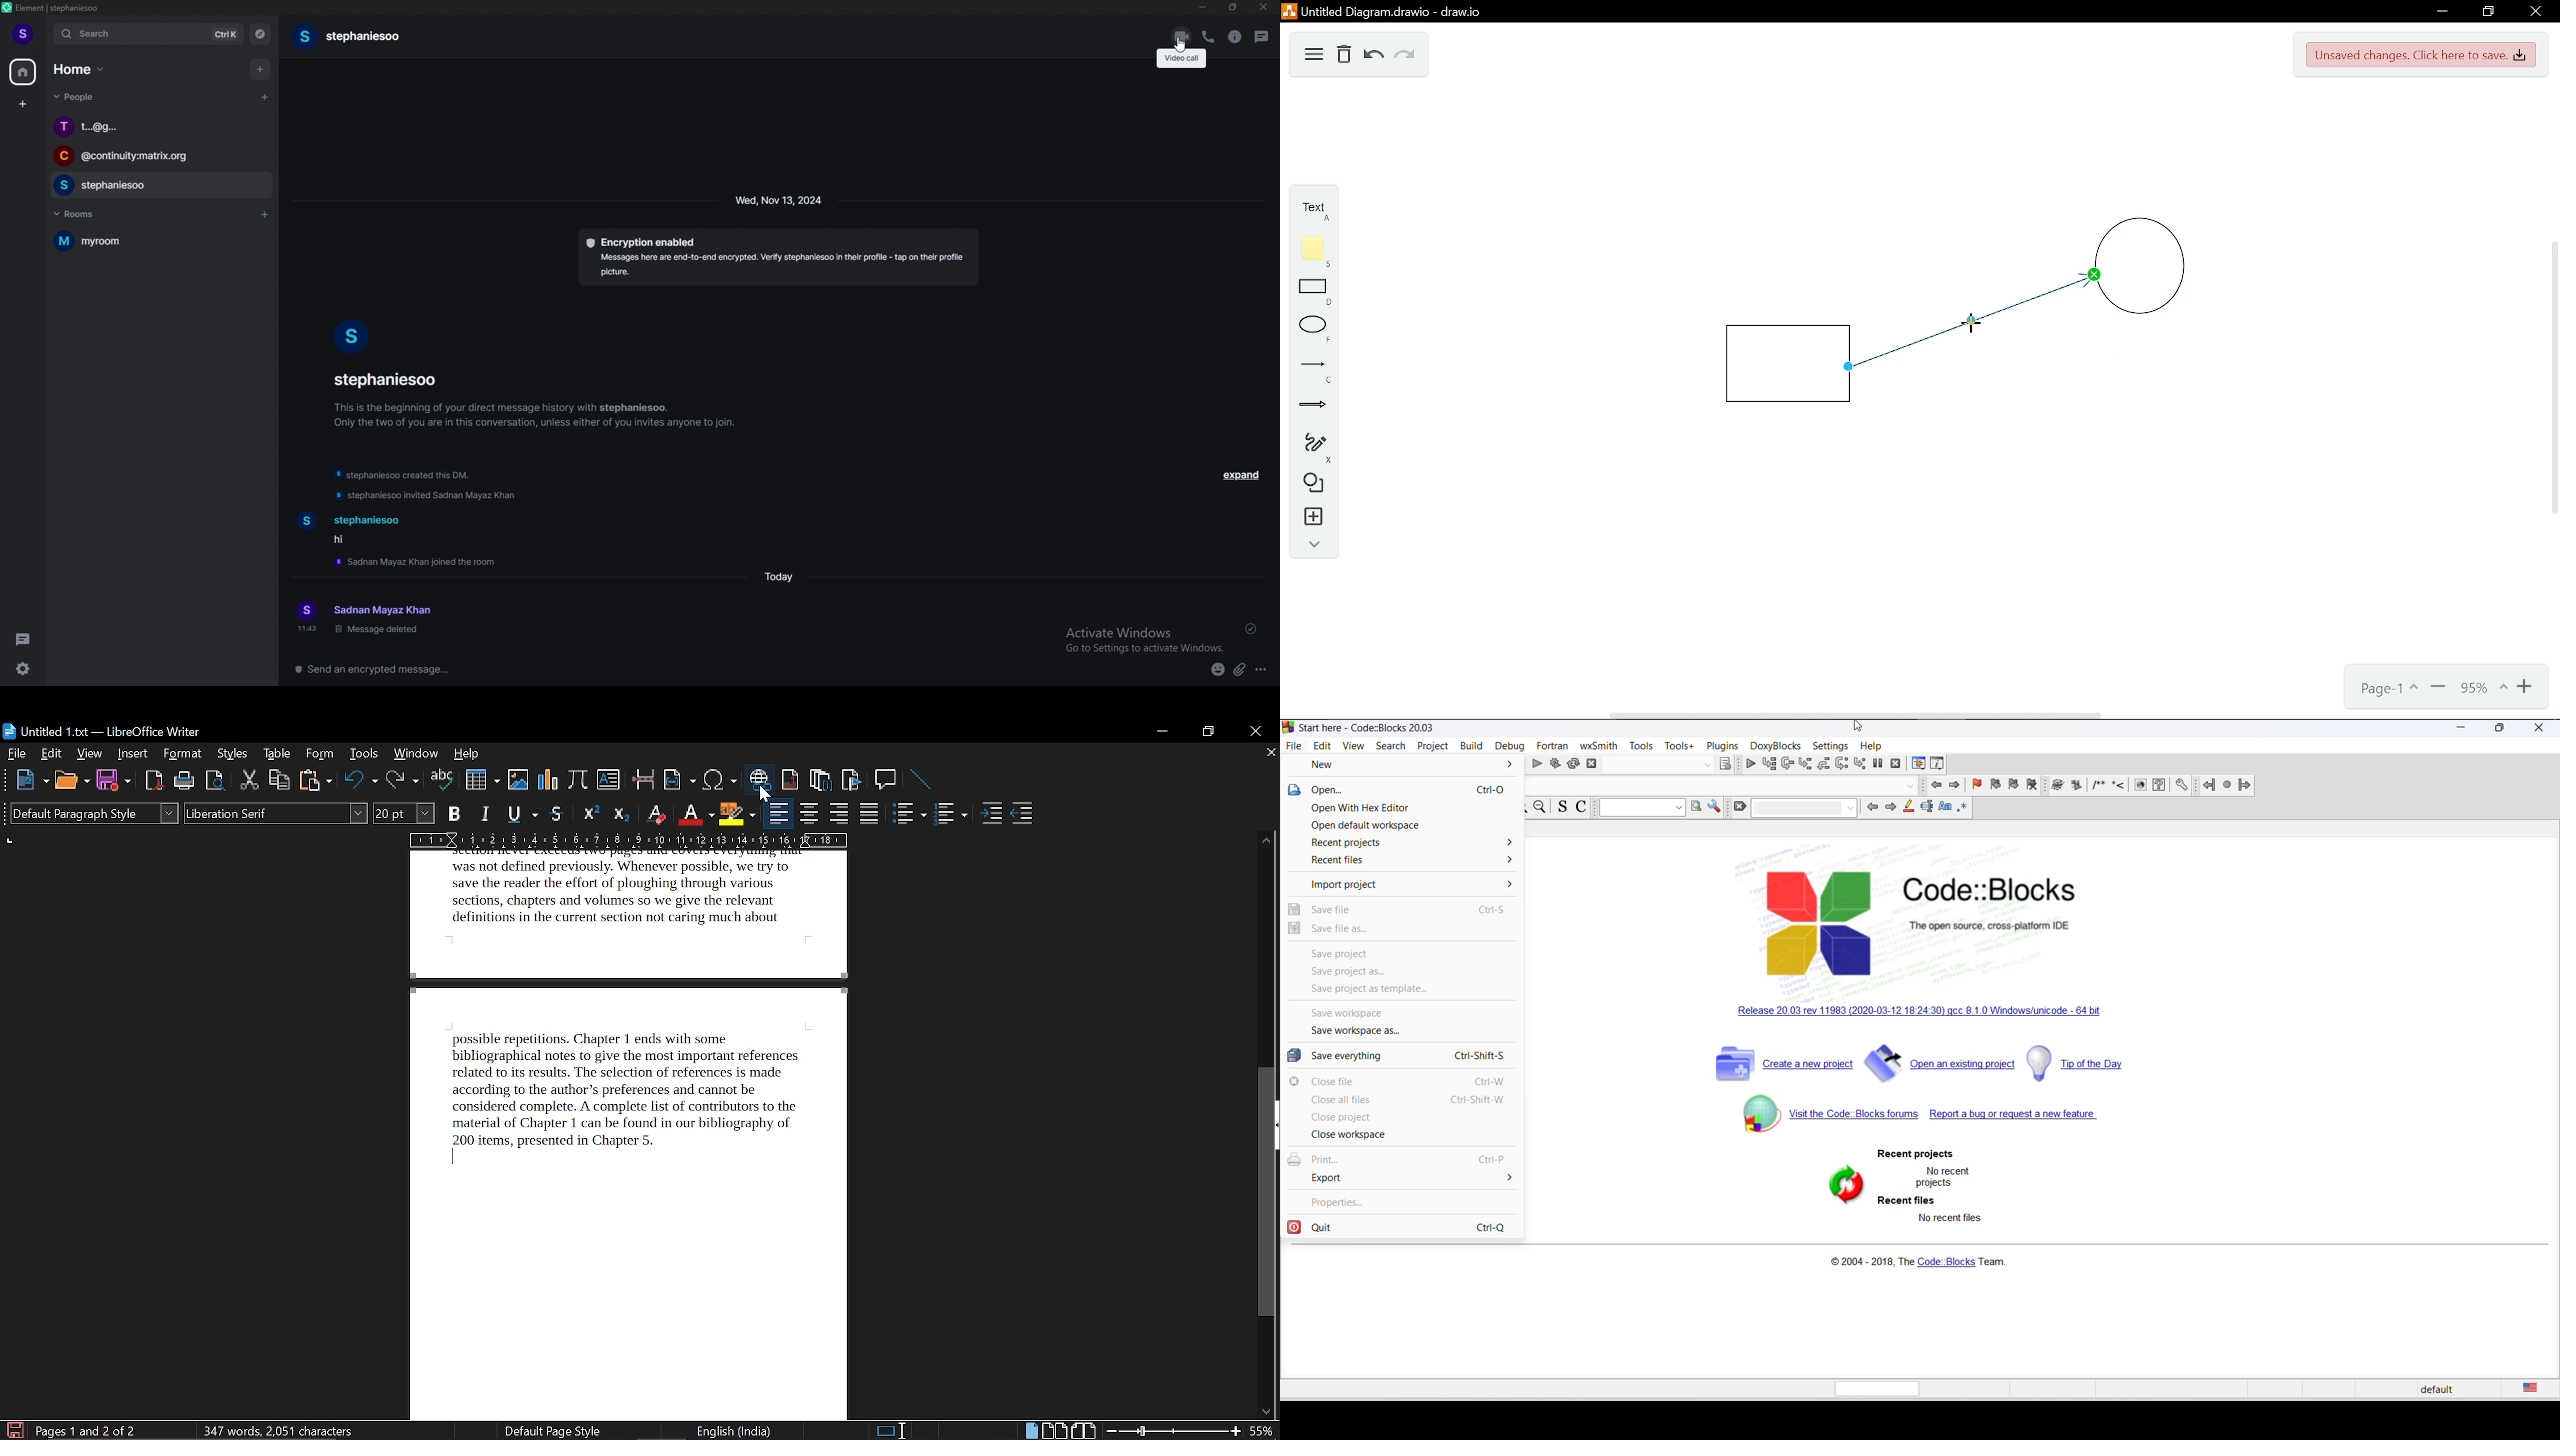 The width and height of the screenshot is (2576, 1456). Describe the element at coordinates (1695, 807) in the screenshot. I see `option window` at that location.